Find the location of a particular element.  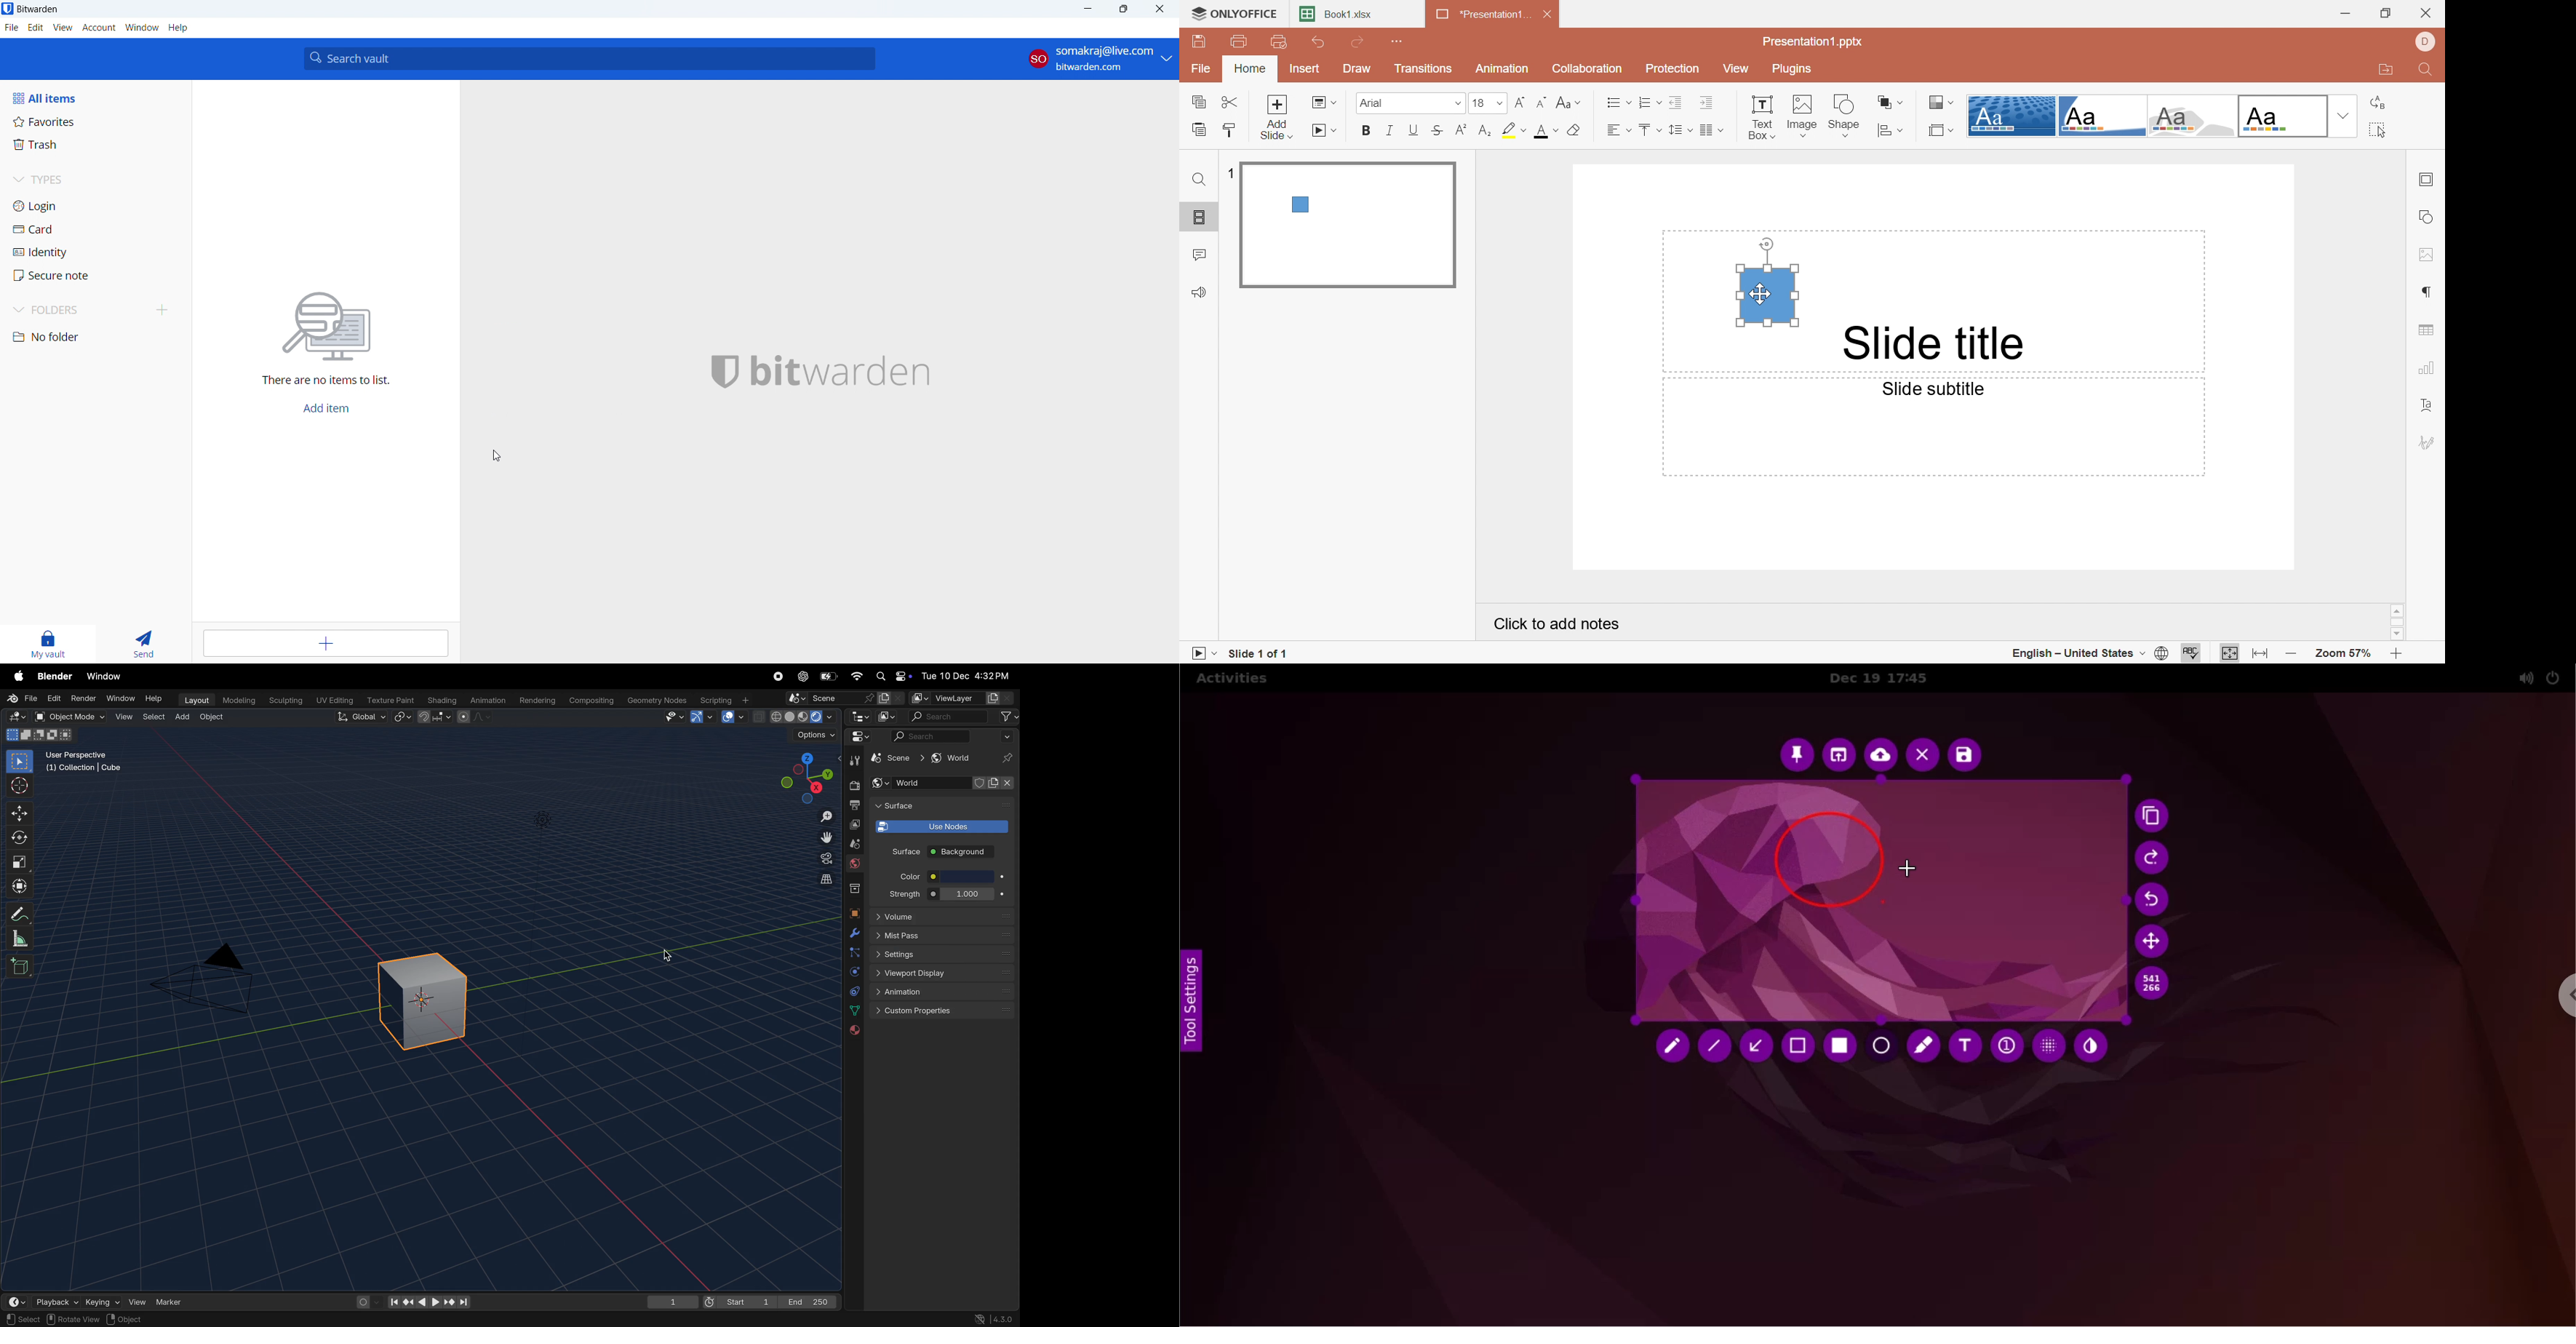

Font color is located at coordinates (1549, 131).